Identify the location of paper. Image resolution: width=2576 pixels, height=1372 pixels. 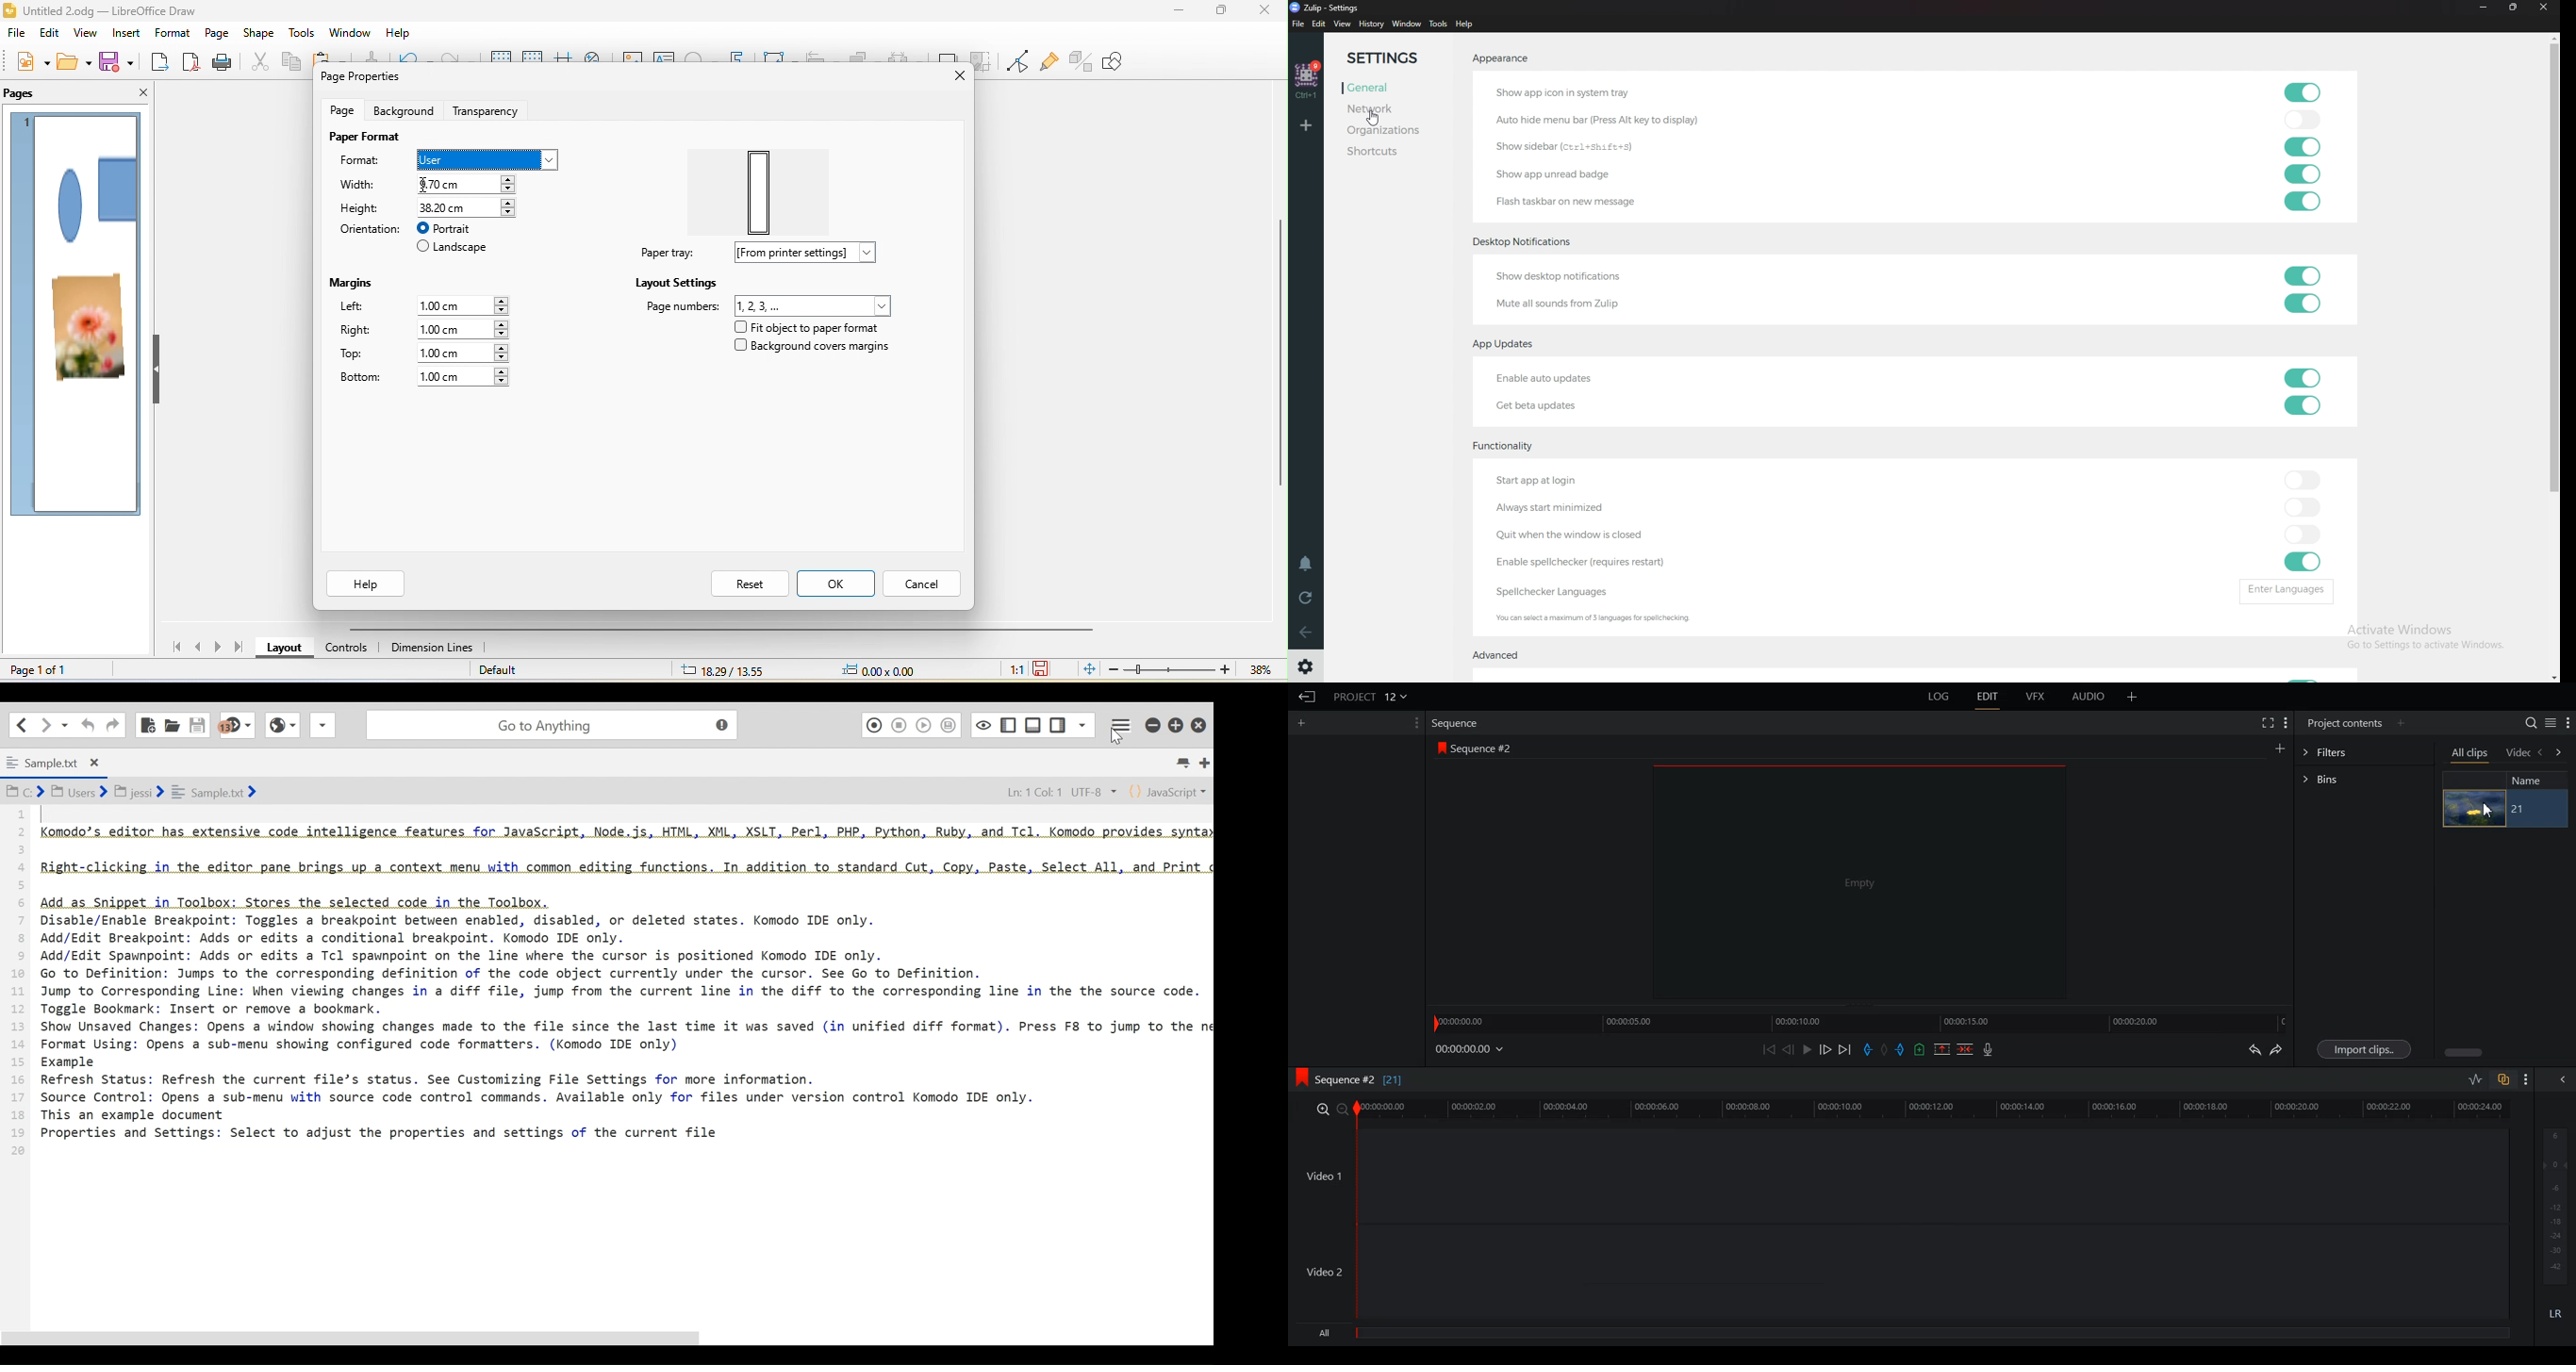
(754, 191).